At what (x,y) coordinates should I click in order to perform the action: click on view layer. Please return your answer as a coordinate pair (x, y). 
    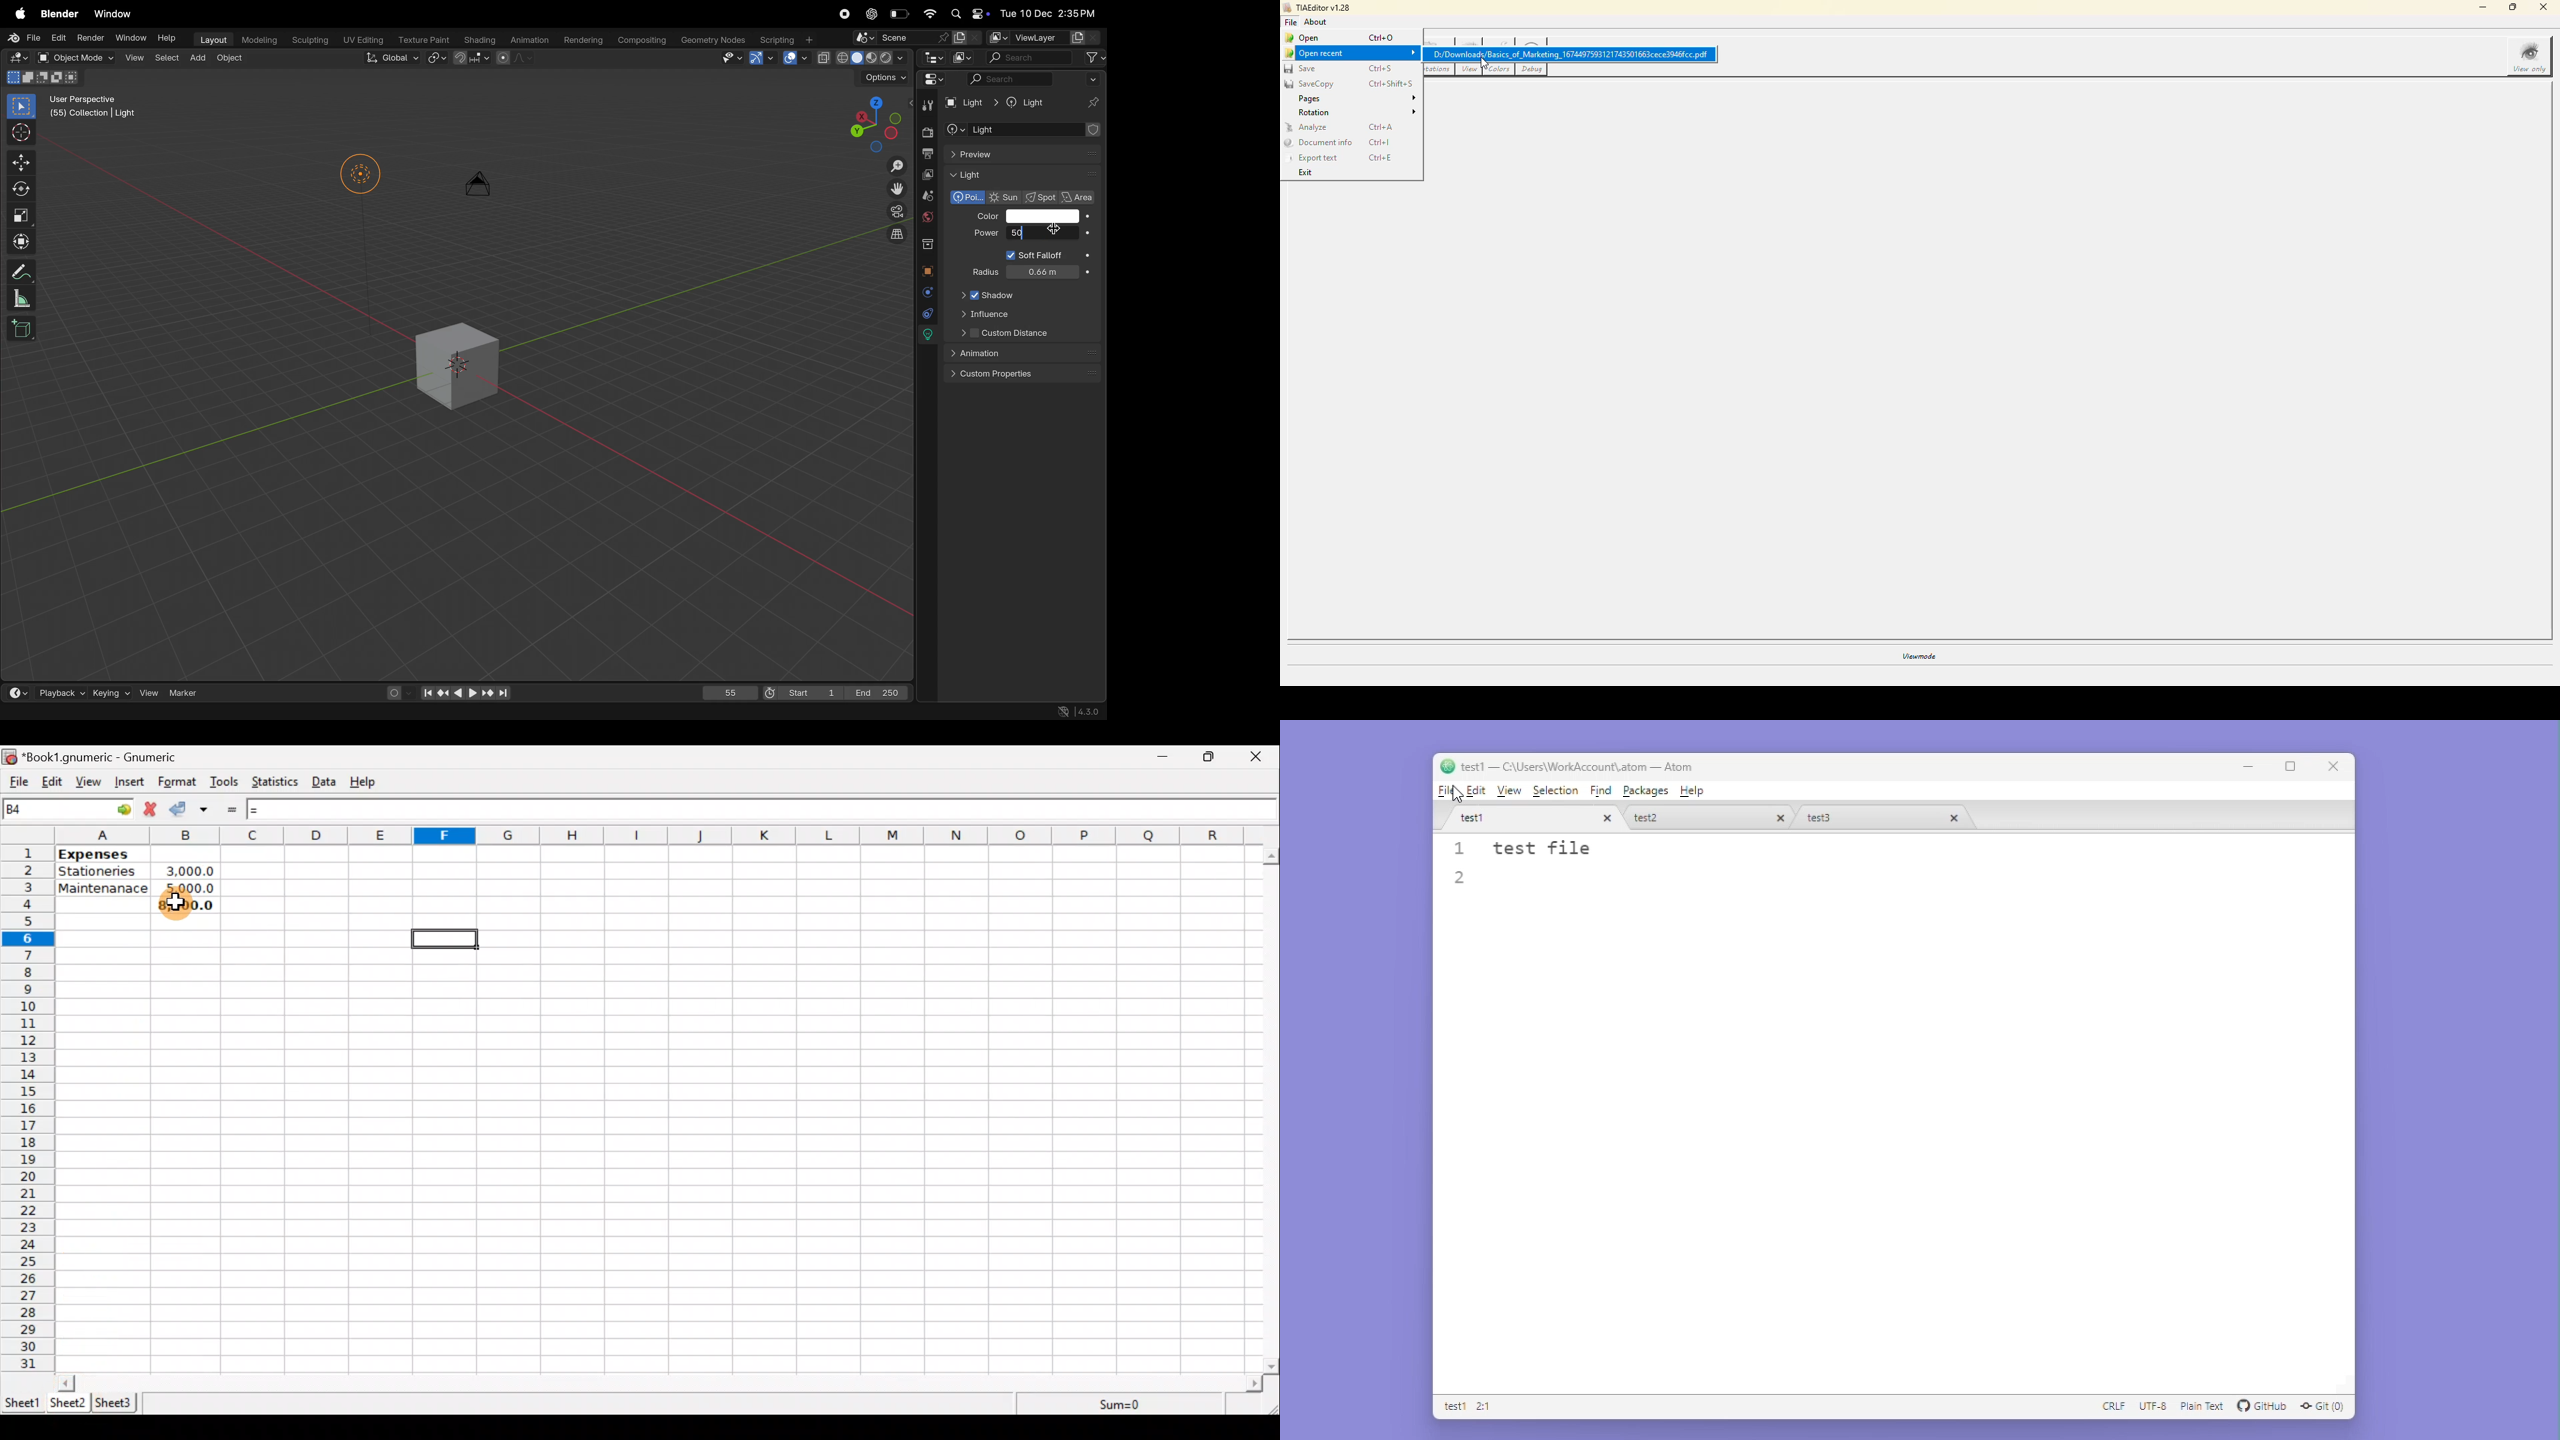
    Looking at the image, I should click on (1044, 38).